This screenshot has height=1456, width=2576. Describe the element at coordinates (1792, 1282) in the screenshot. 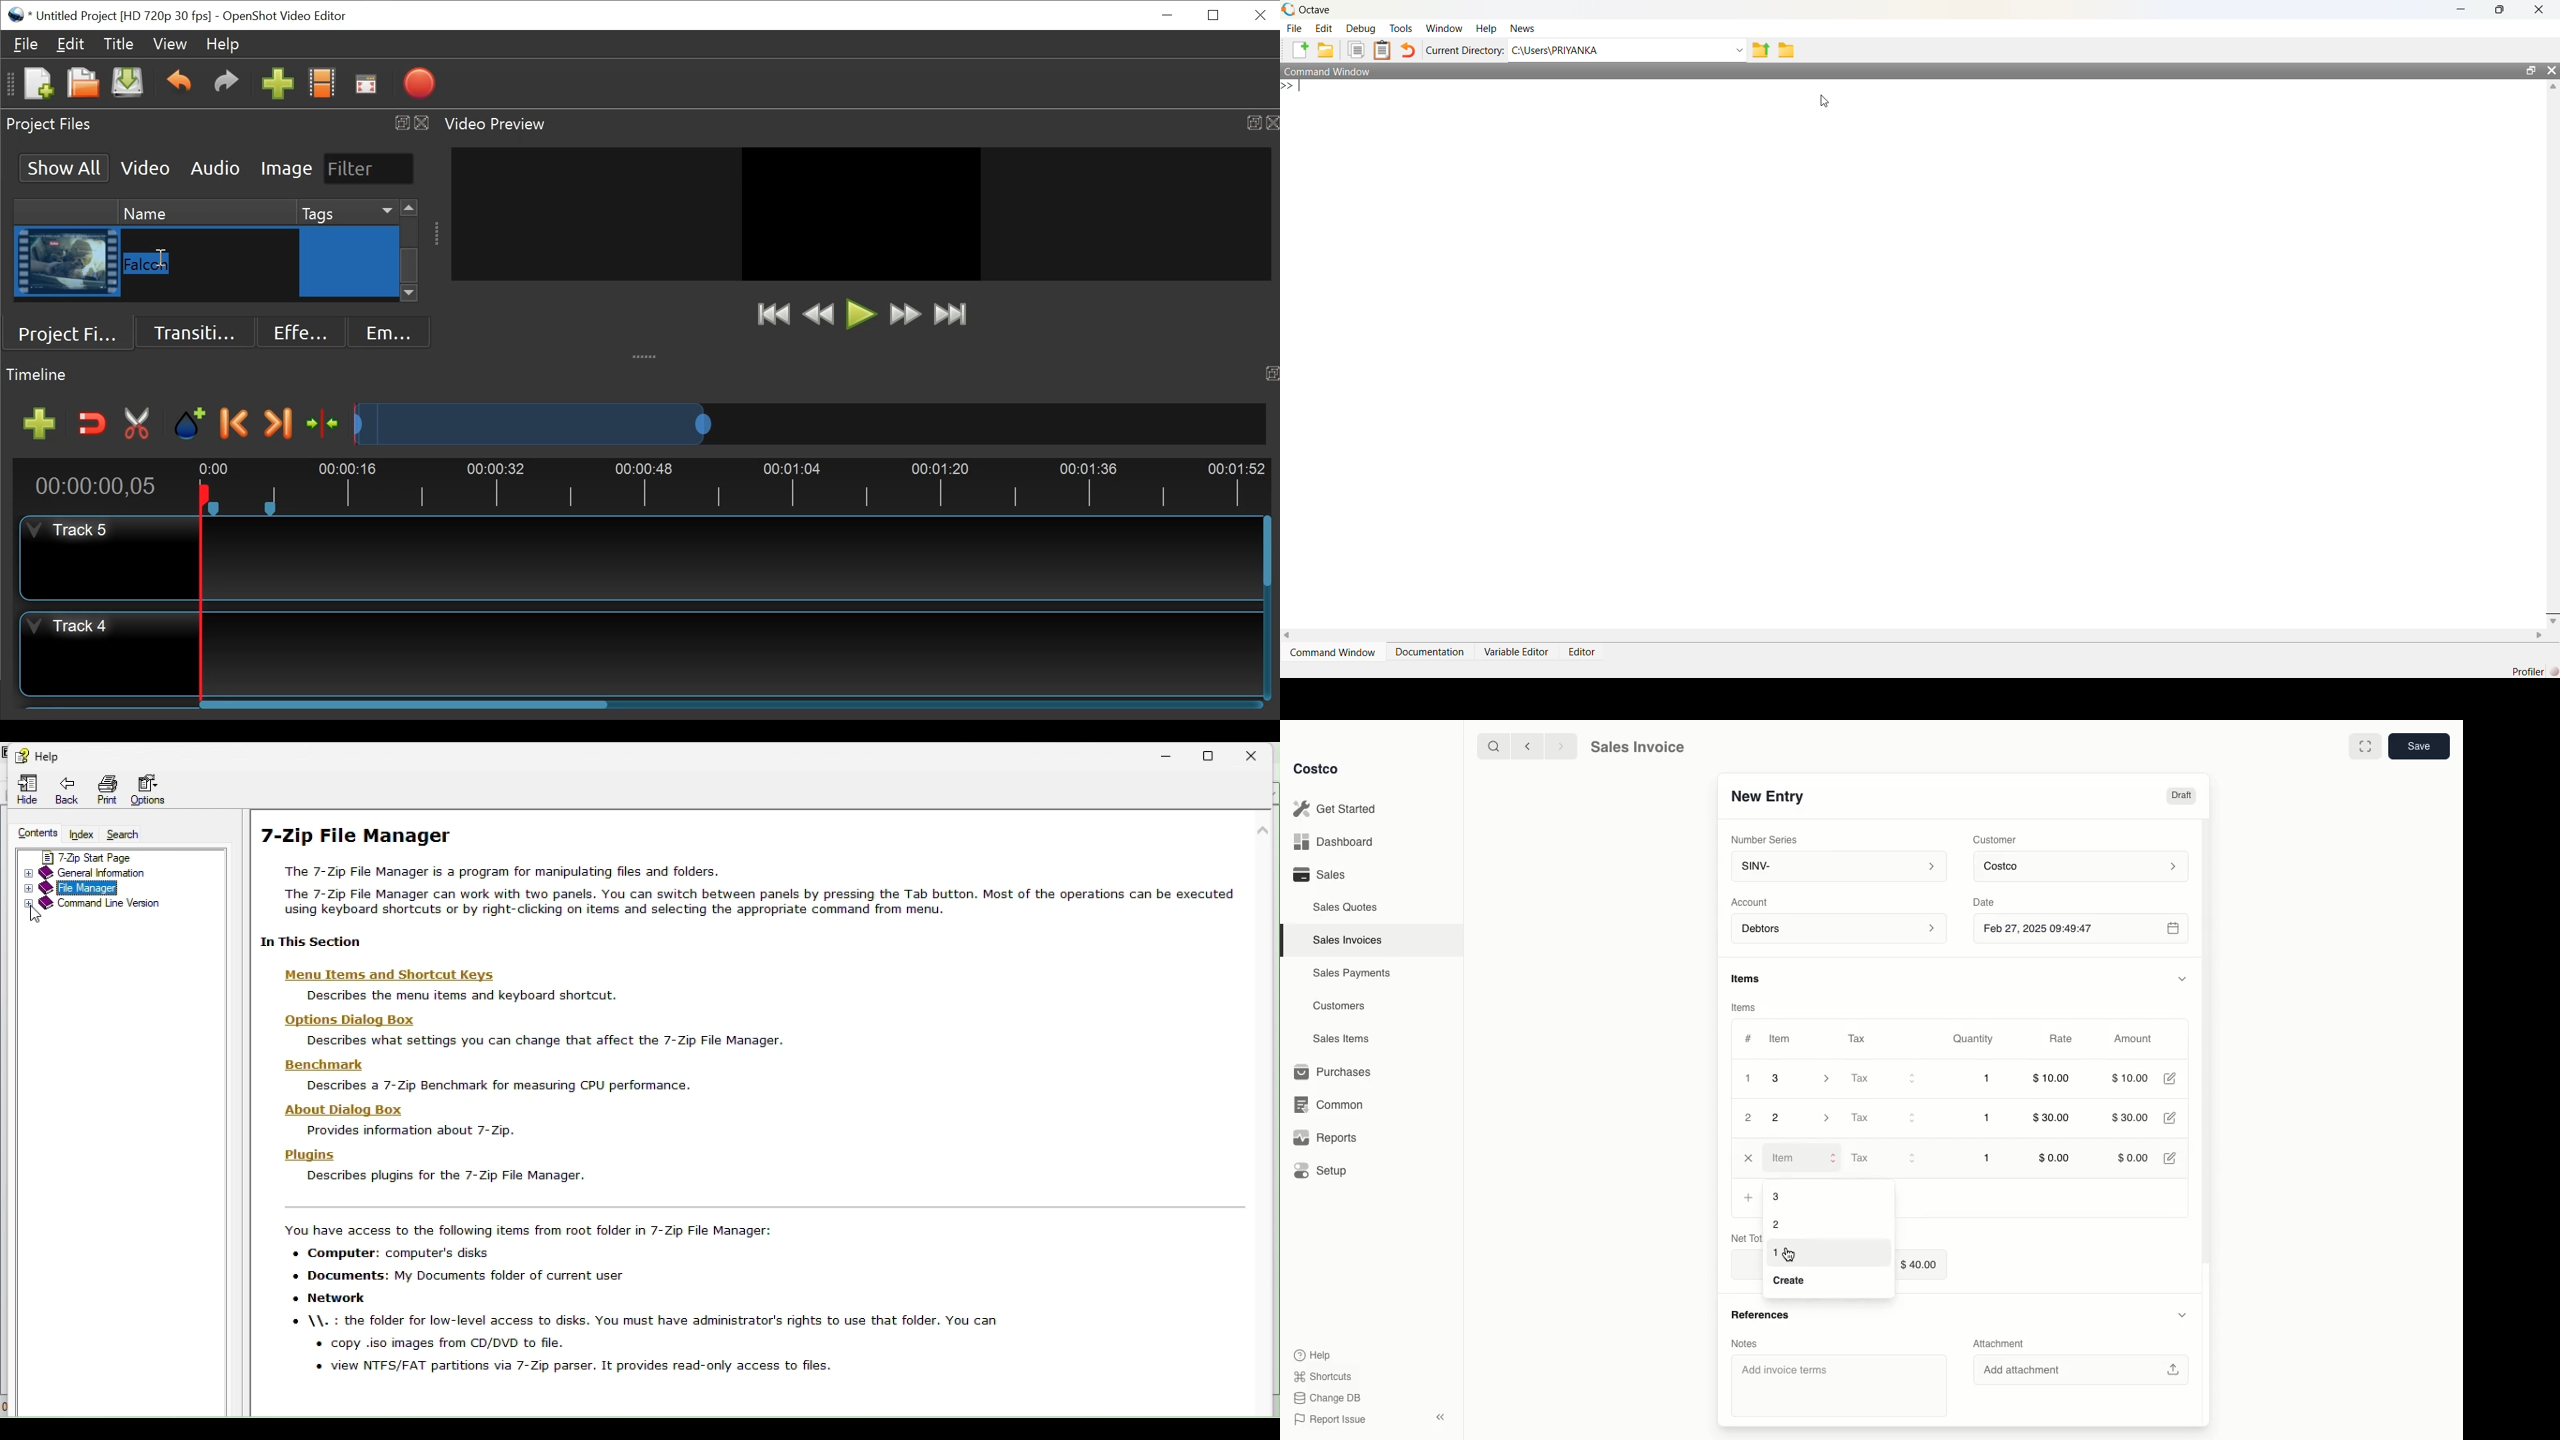

I see `Create` at that location.